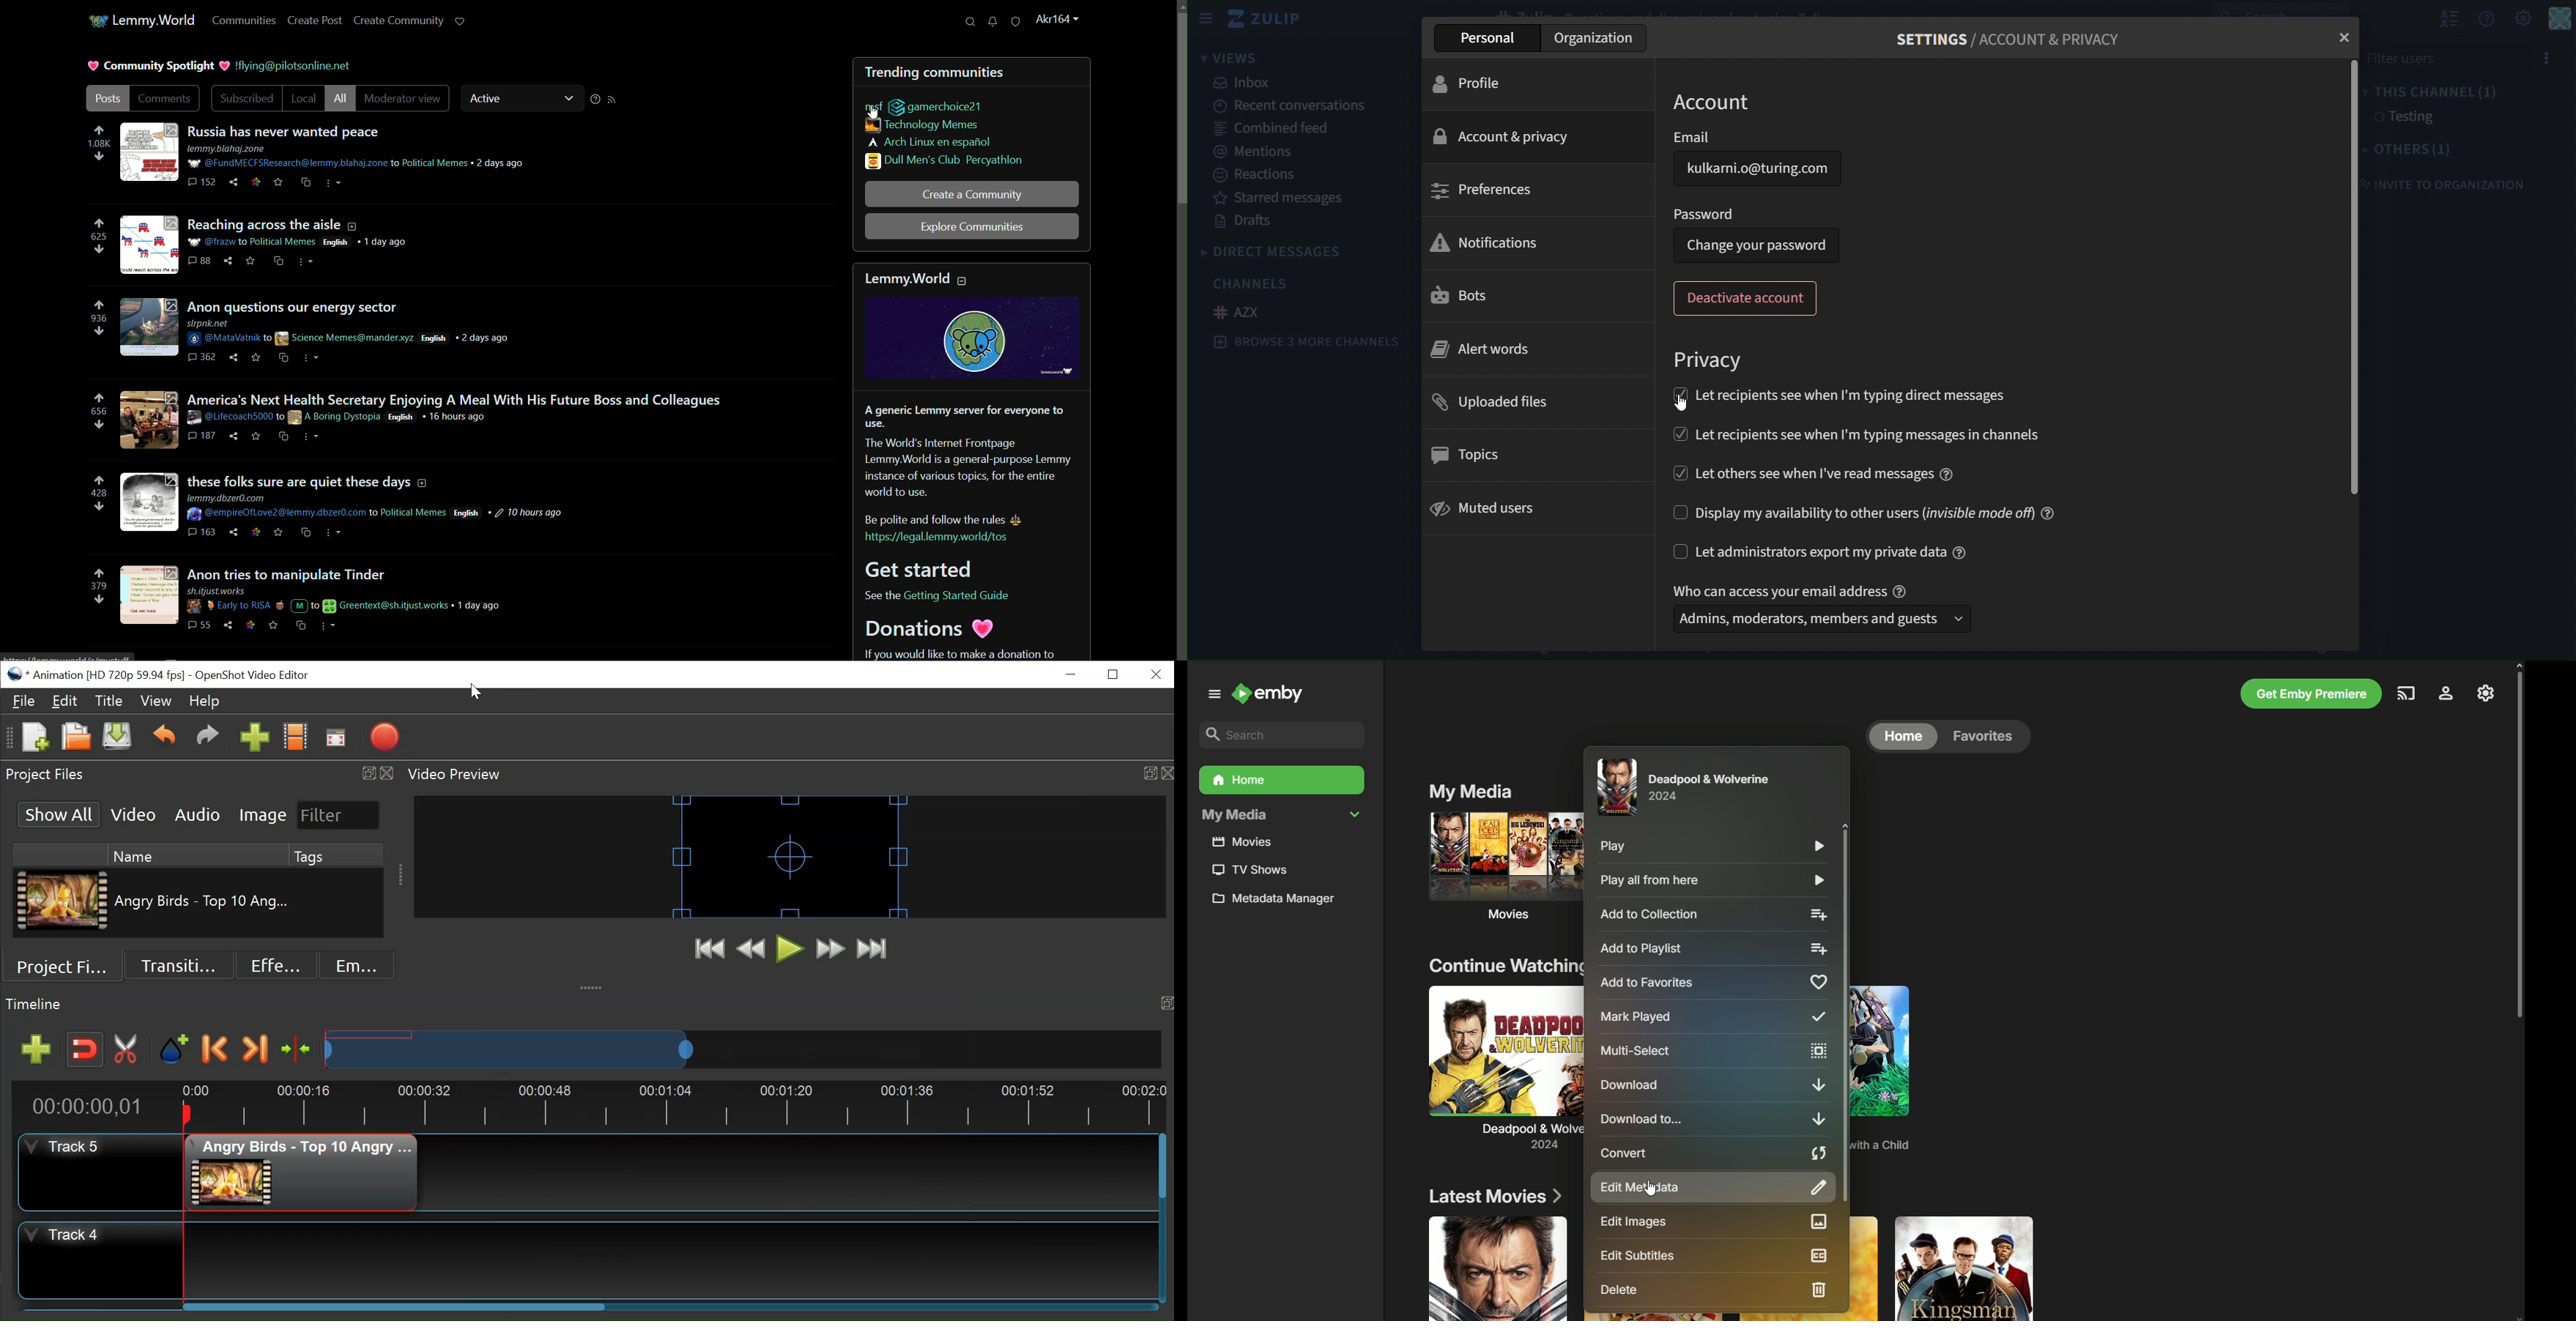 The width and height of the screenshot is (2576, 1344). I want to click on link, so click(257, 181).